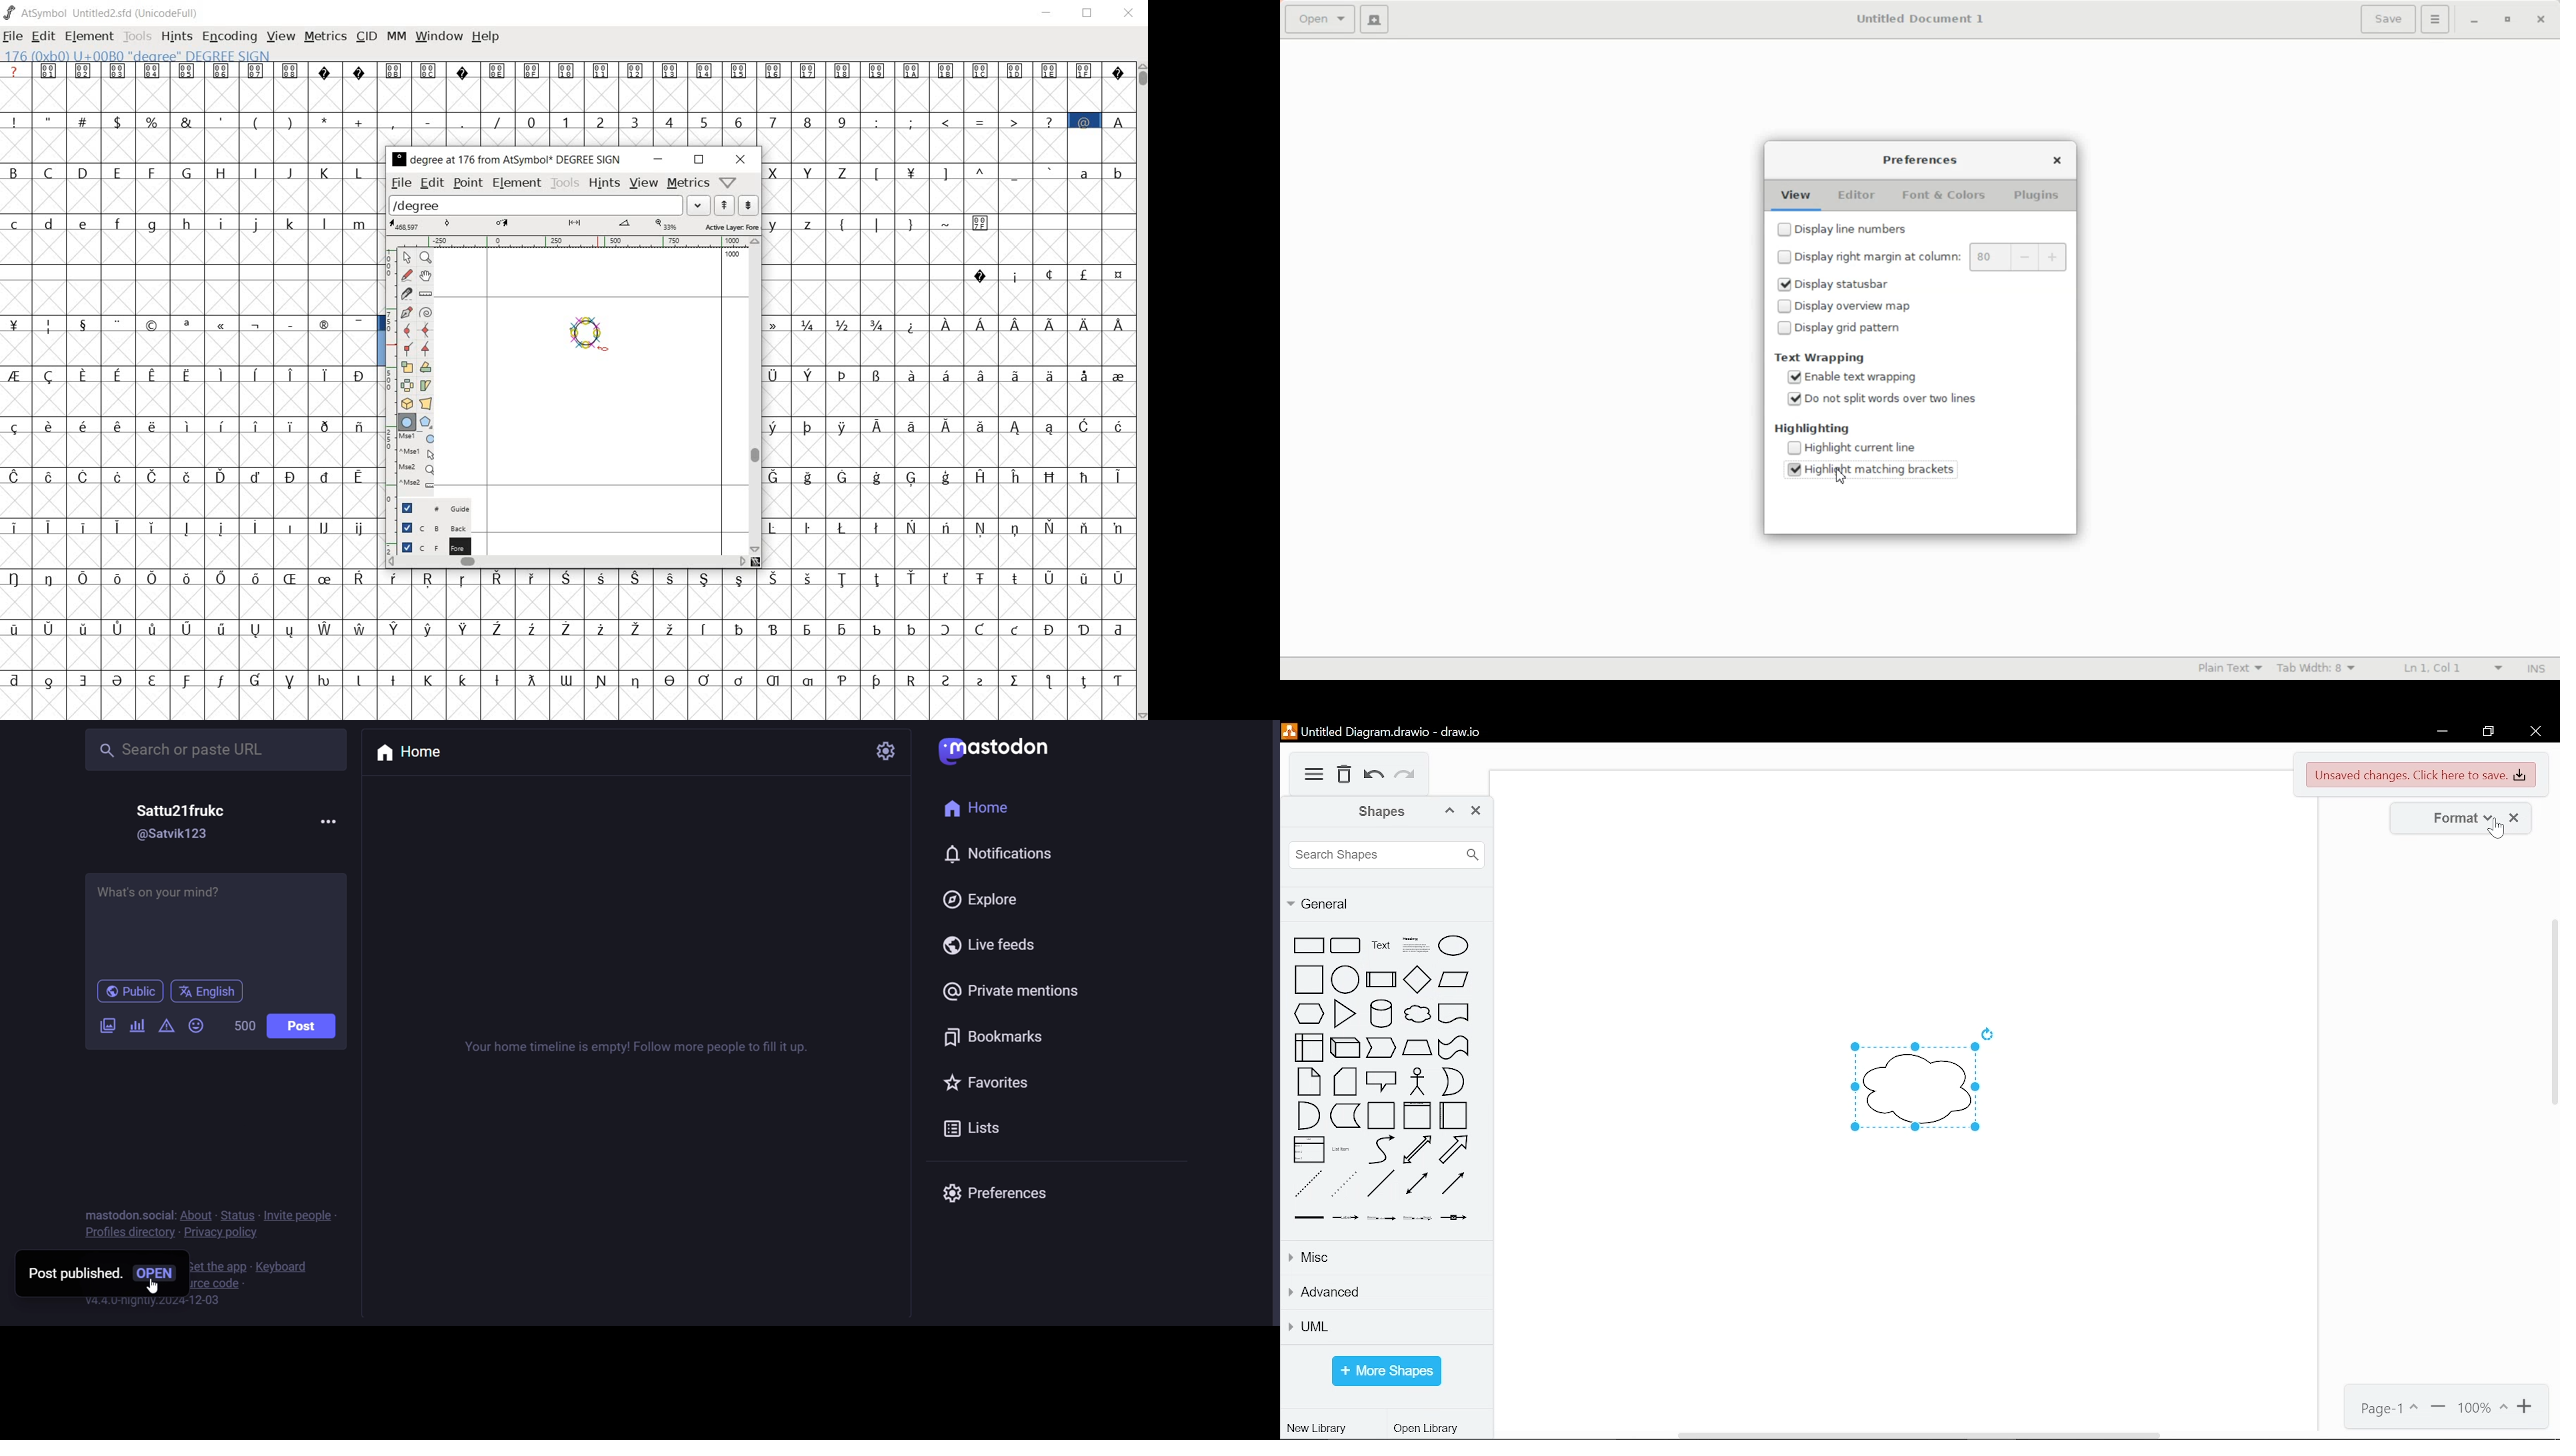 Image resolution: width=2576 pixels, height=1456 pixels. Describe the element at coordinates (1129, 14) in the screenshot. I see `close` at that location.